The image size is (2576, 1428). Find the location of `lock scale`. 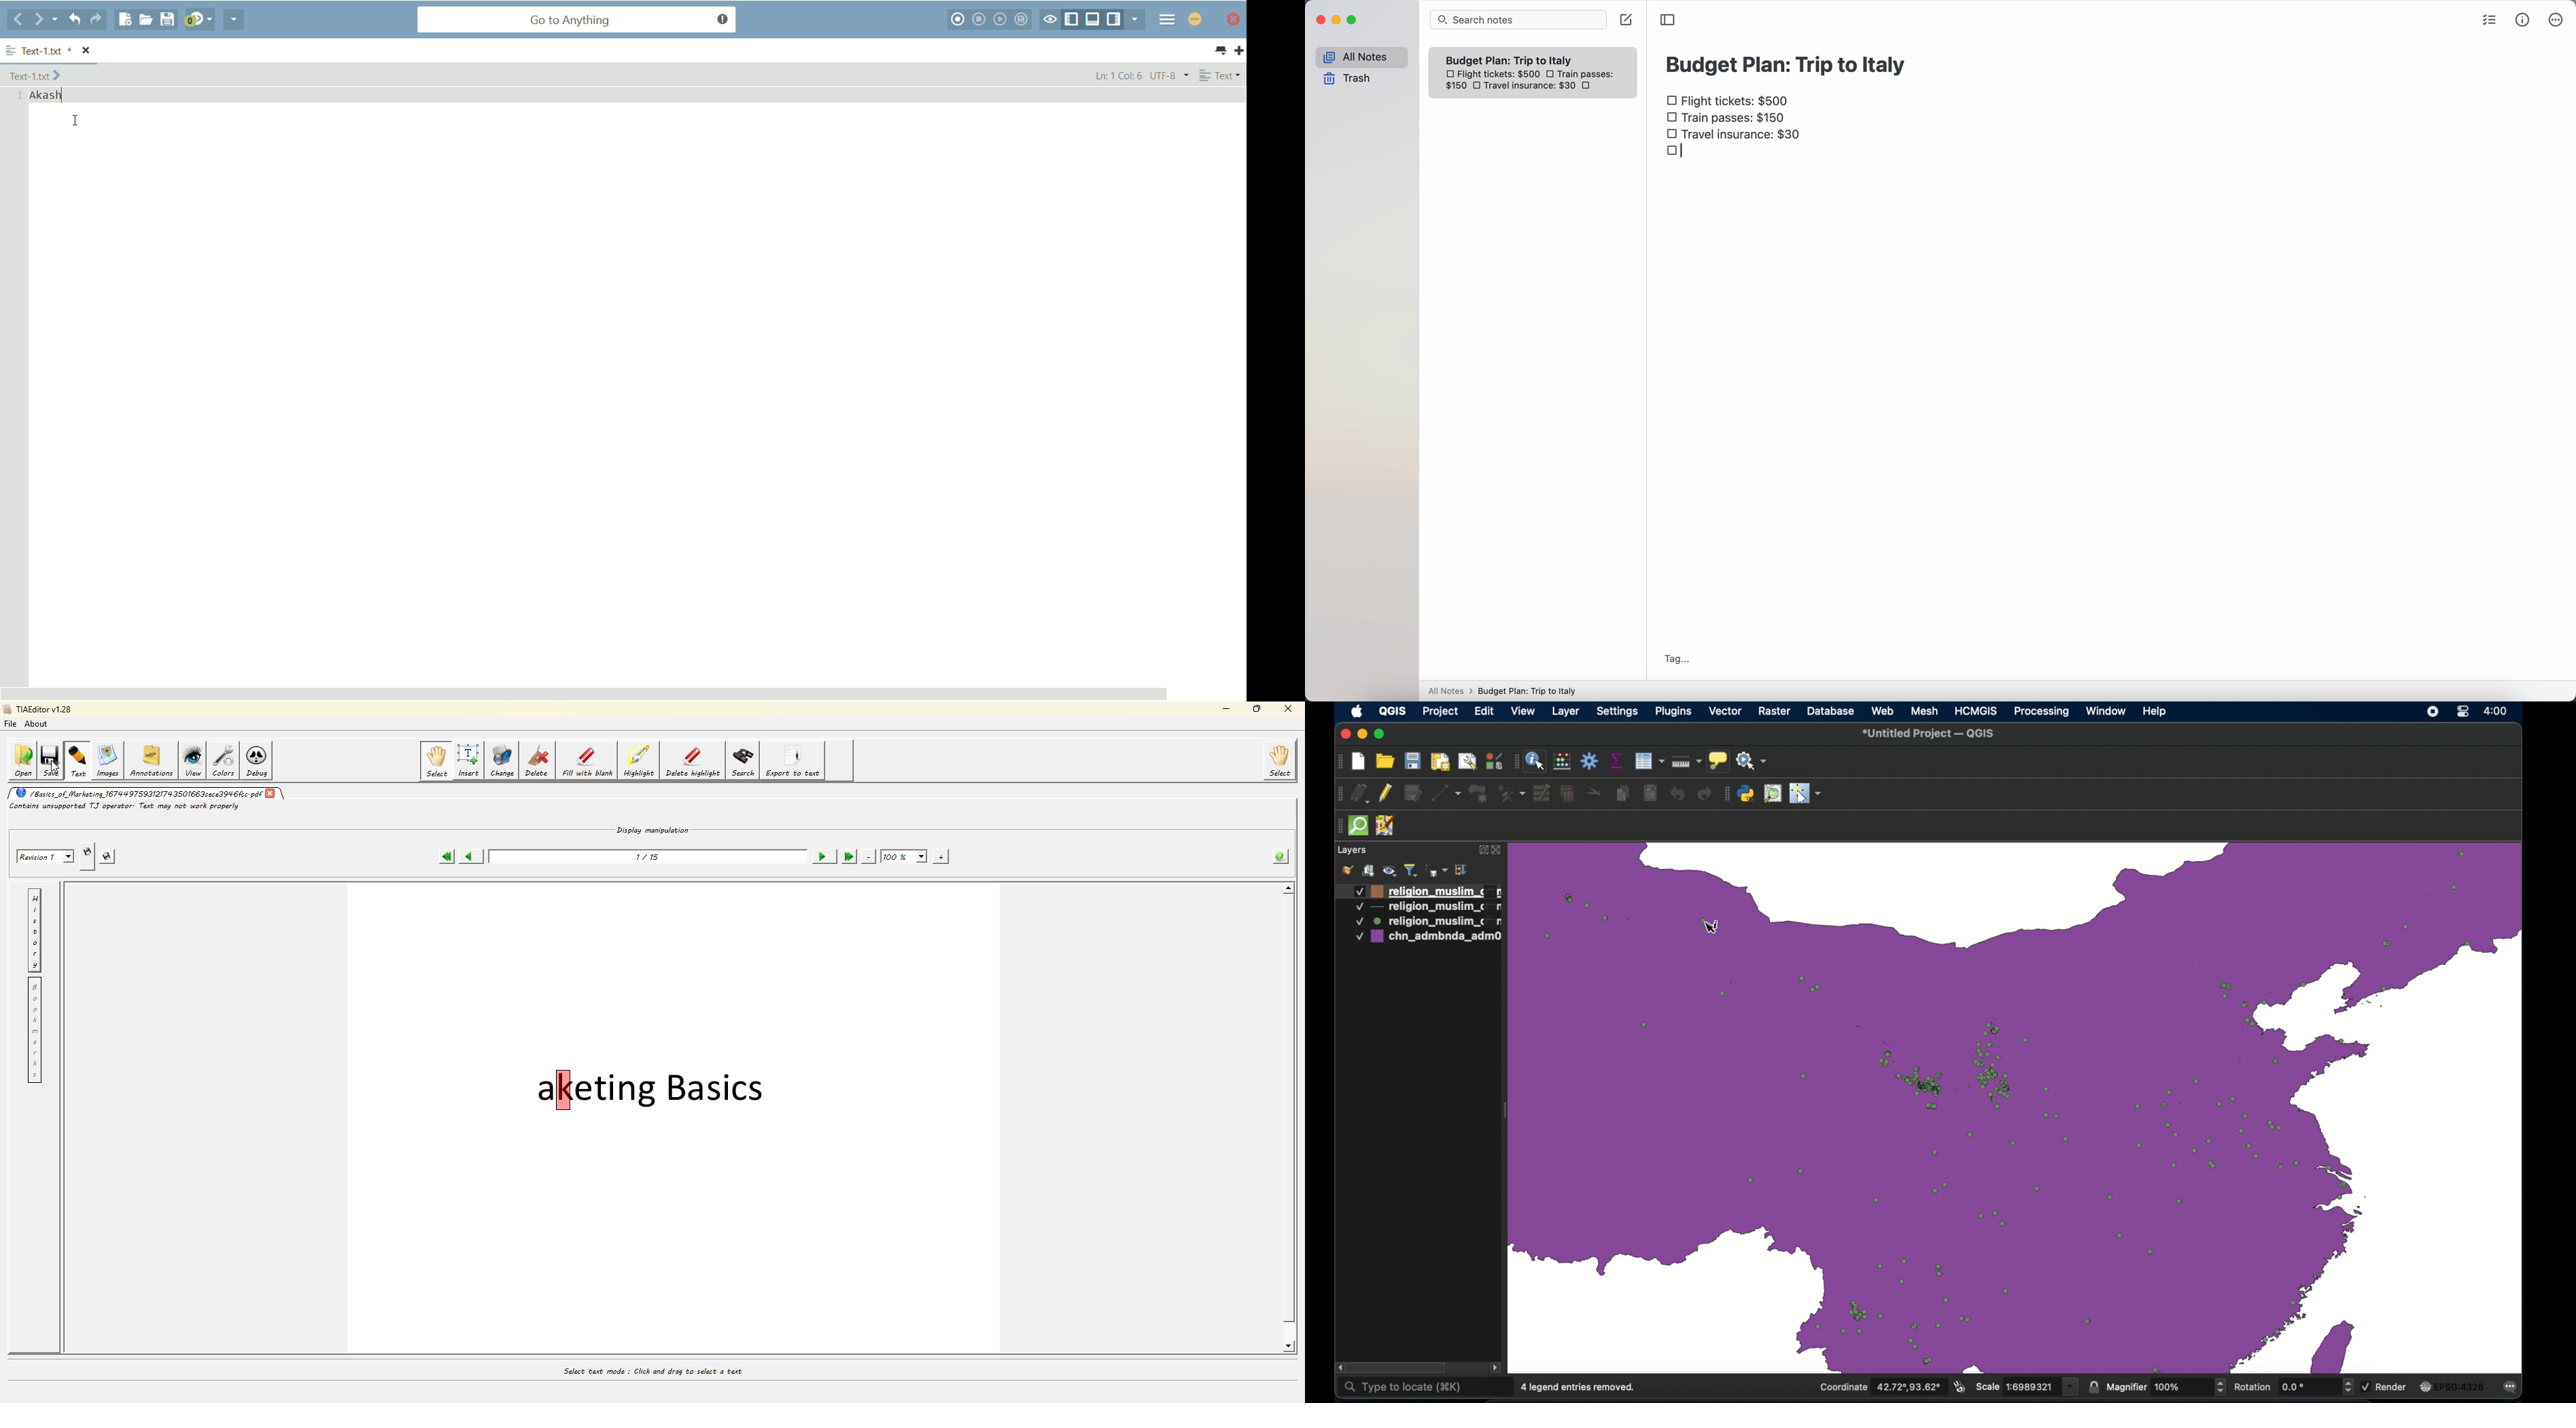

lock scale is located at coordinates (2093, 1387).